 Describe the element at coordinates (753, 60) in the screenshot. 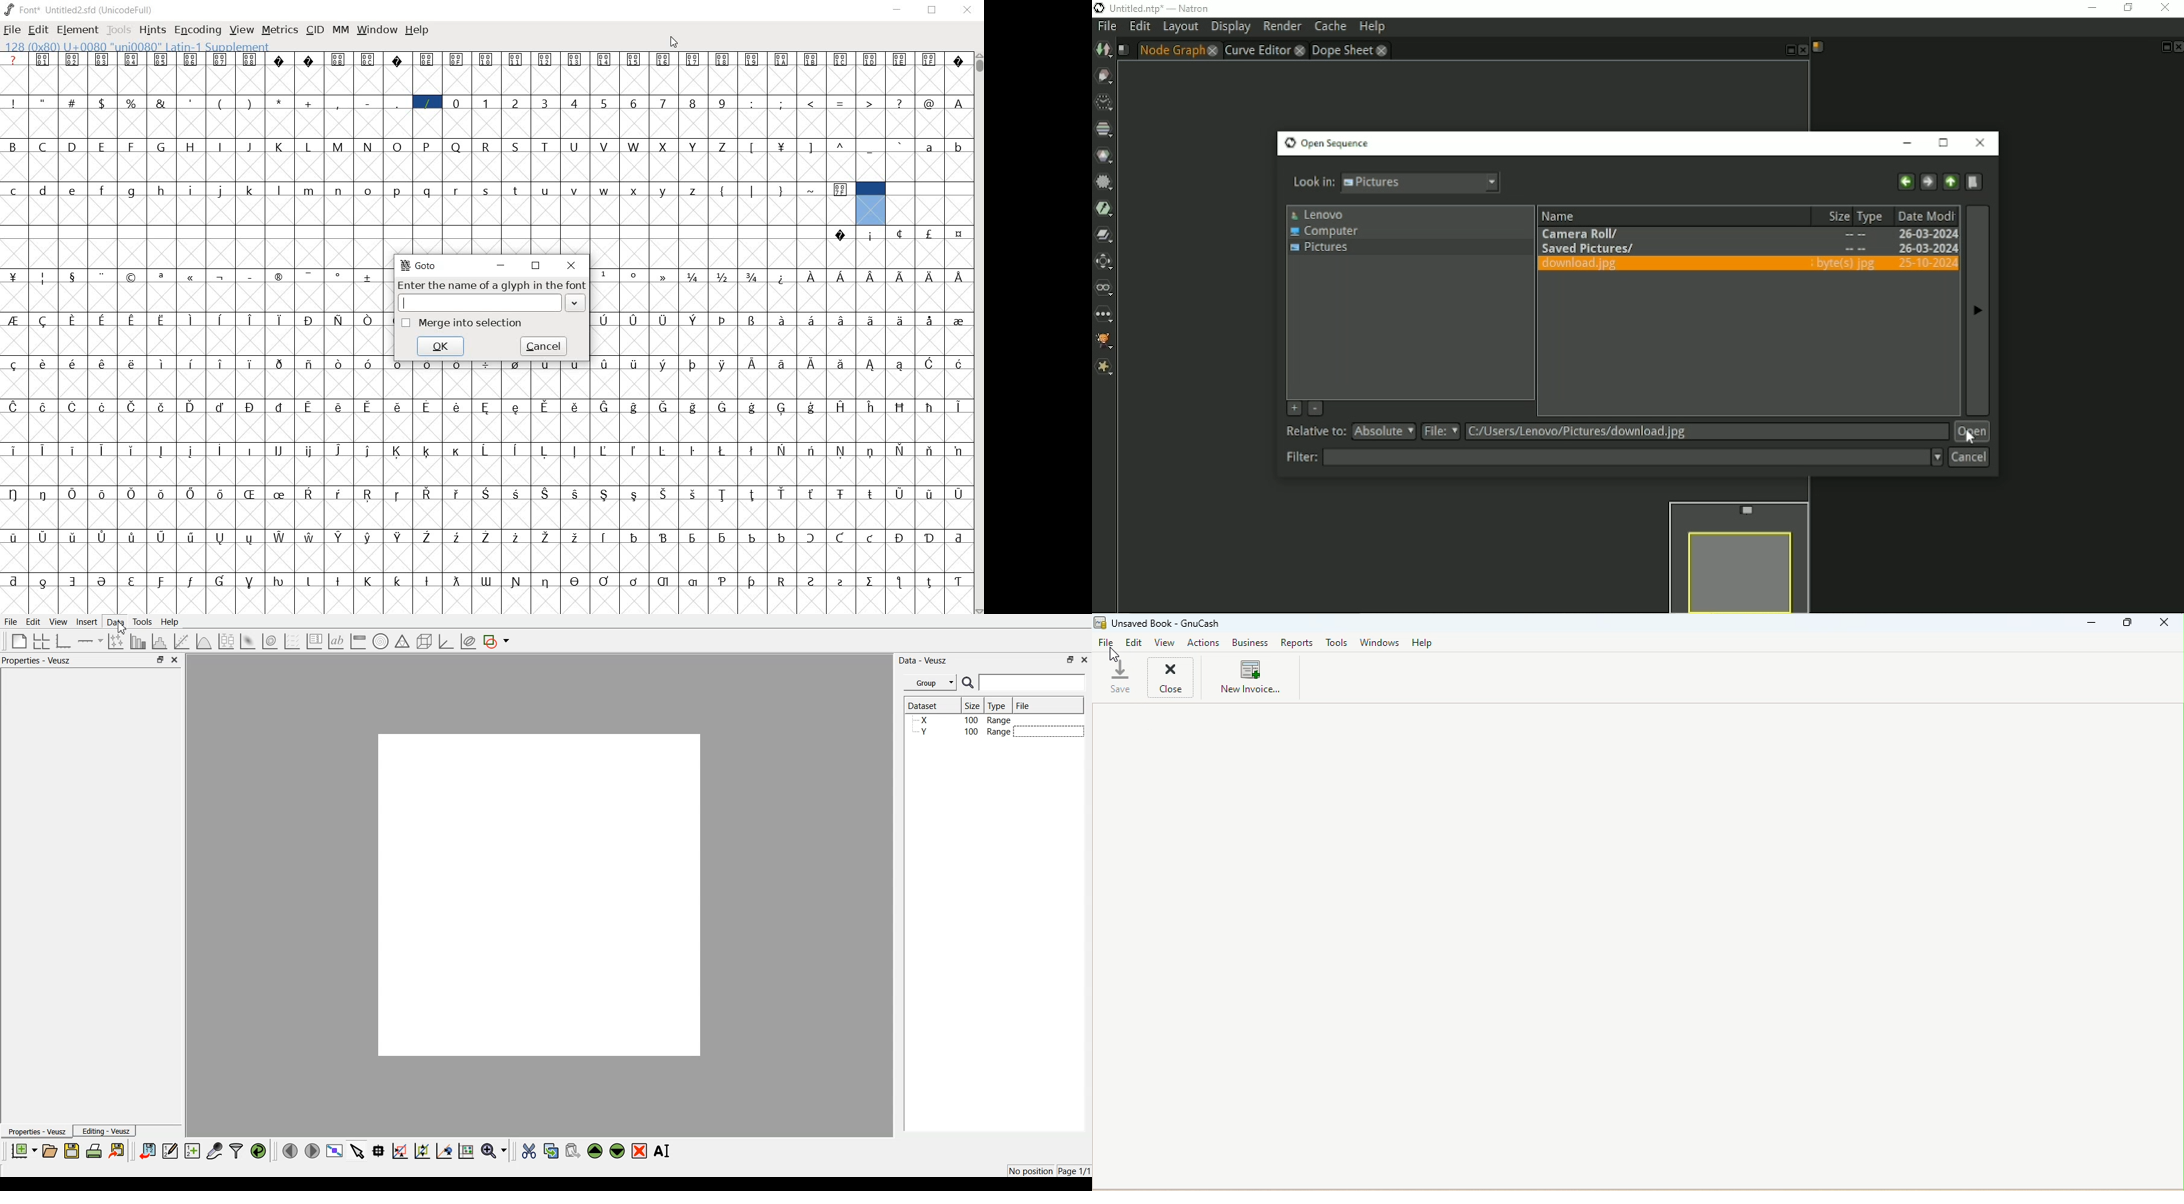

I see `Symbol` at that location.